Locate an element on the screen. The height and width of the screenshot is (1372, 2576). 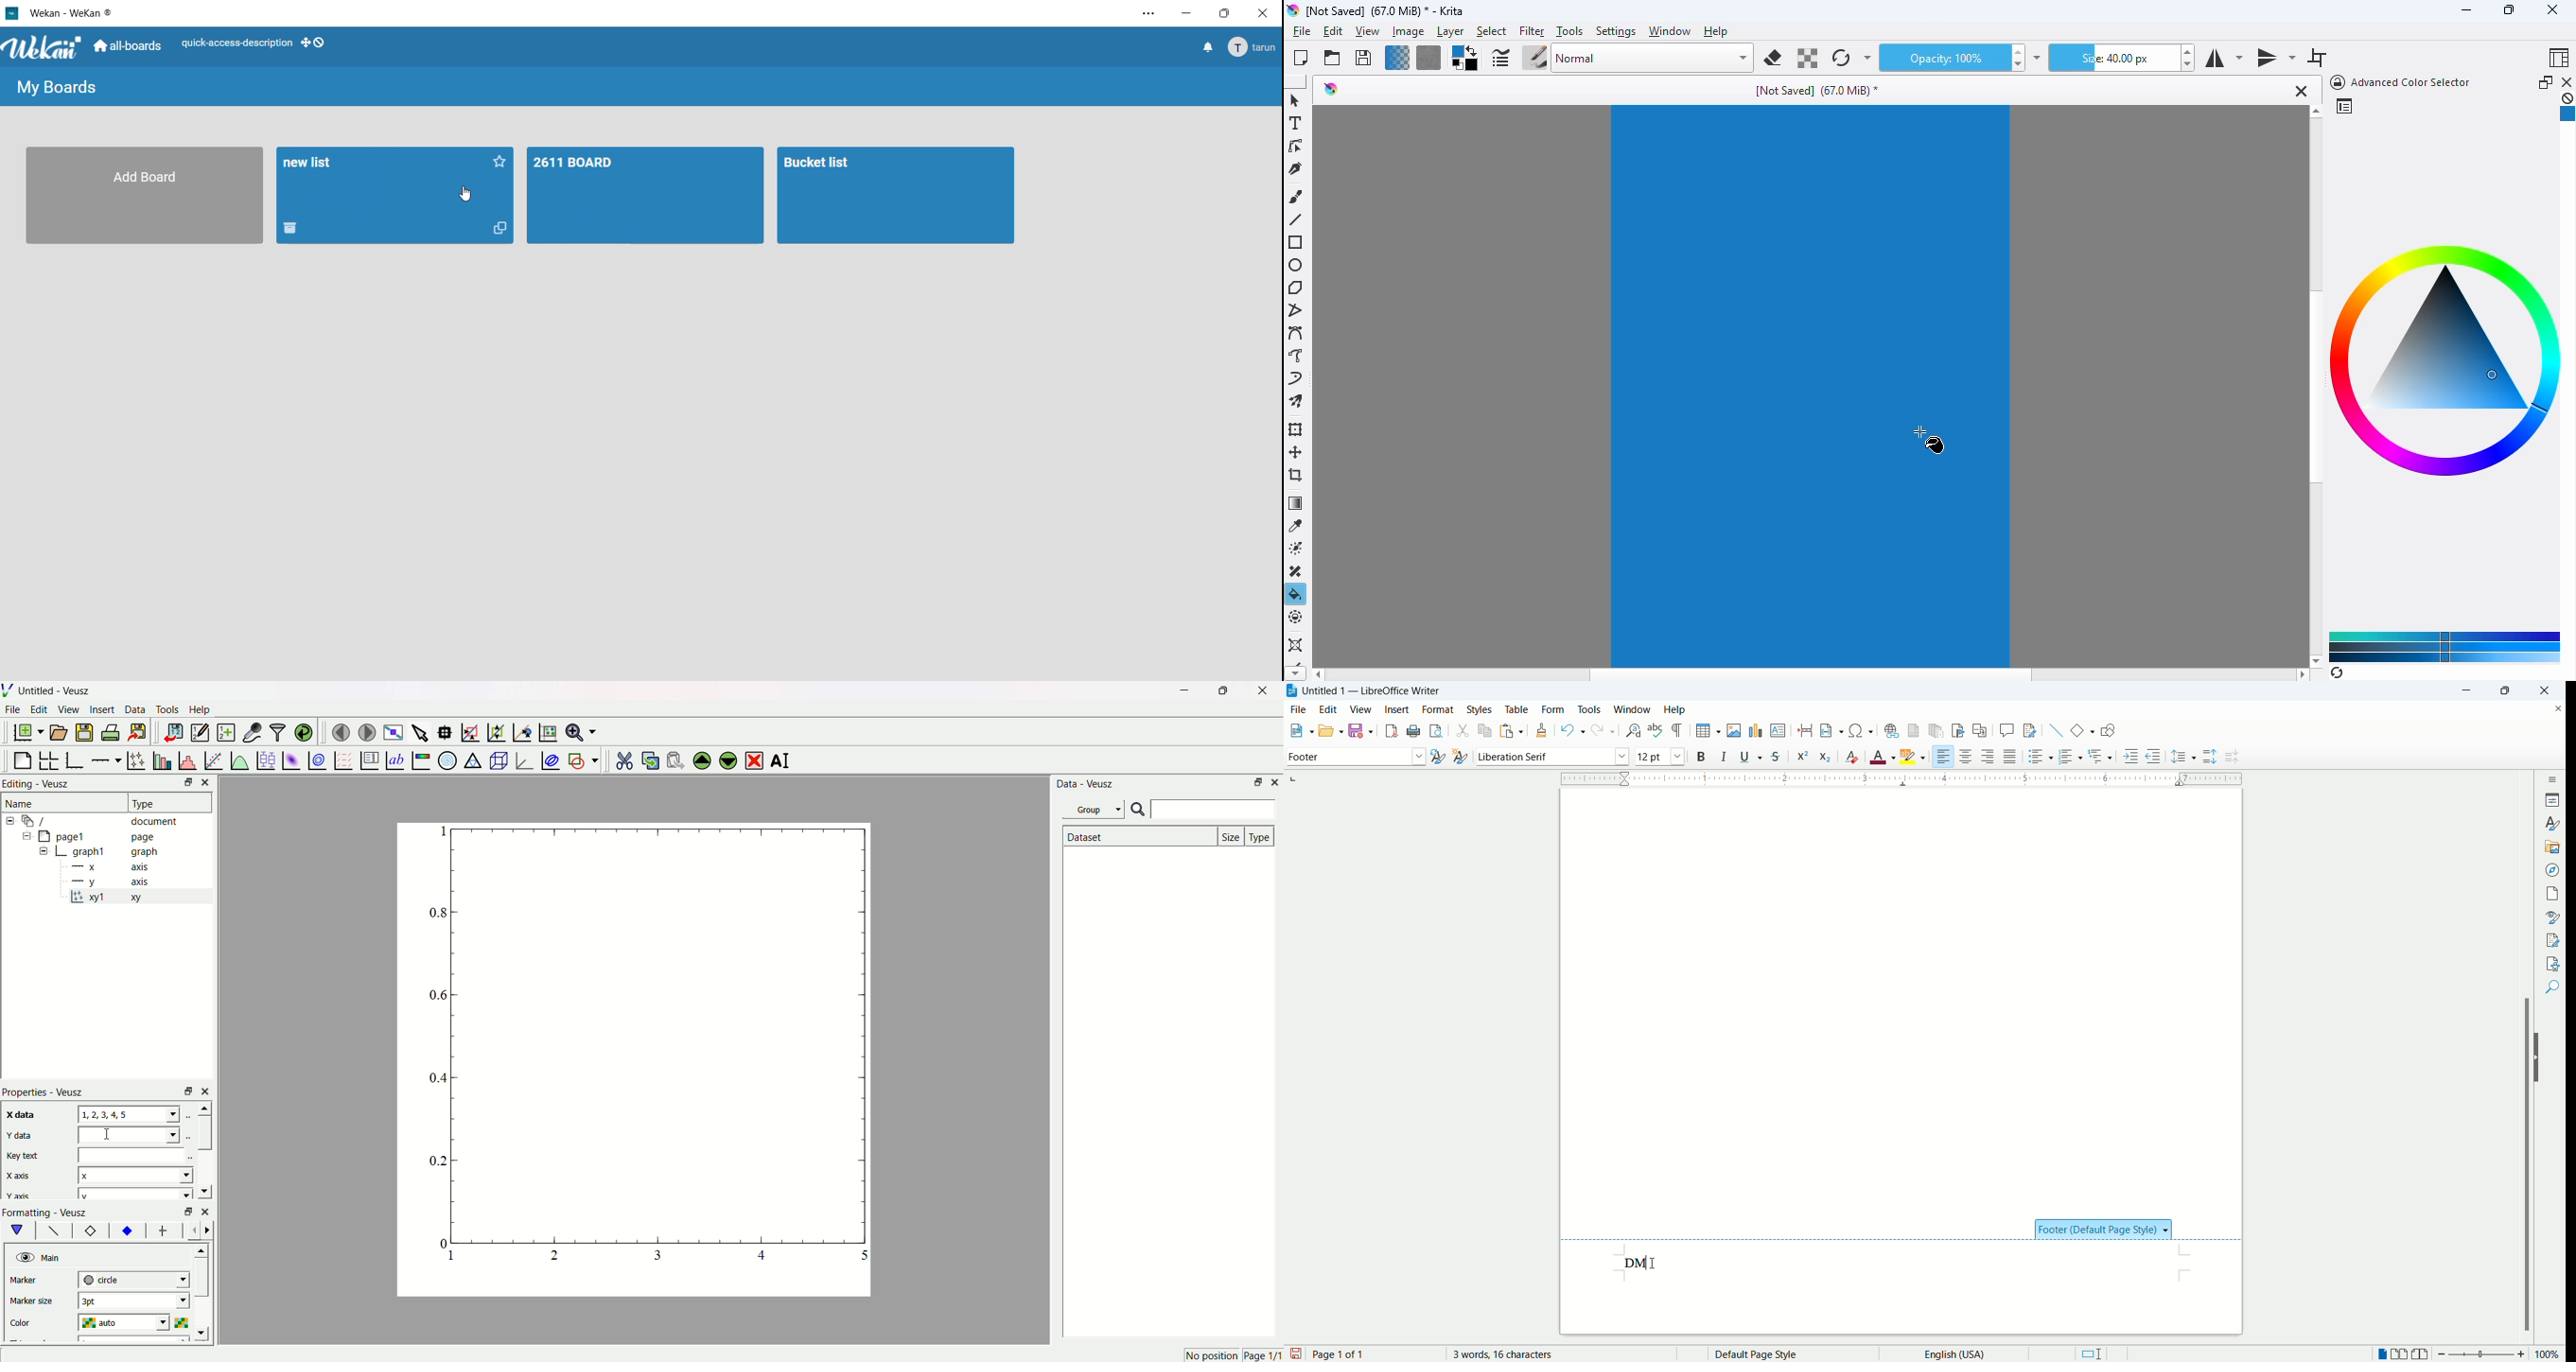
marker size is located at coordinates (35, 1302).